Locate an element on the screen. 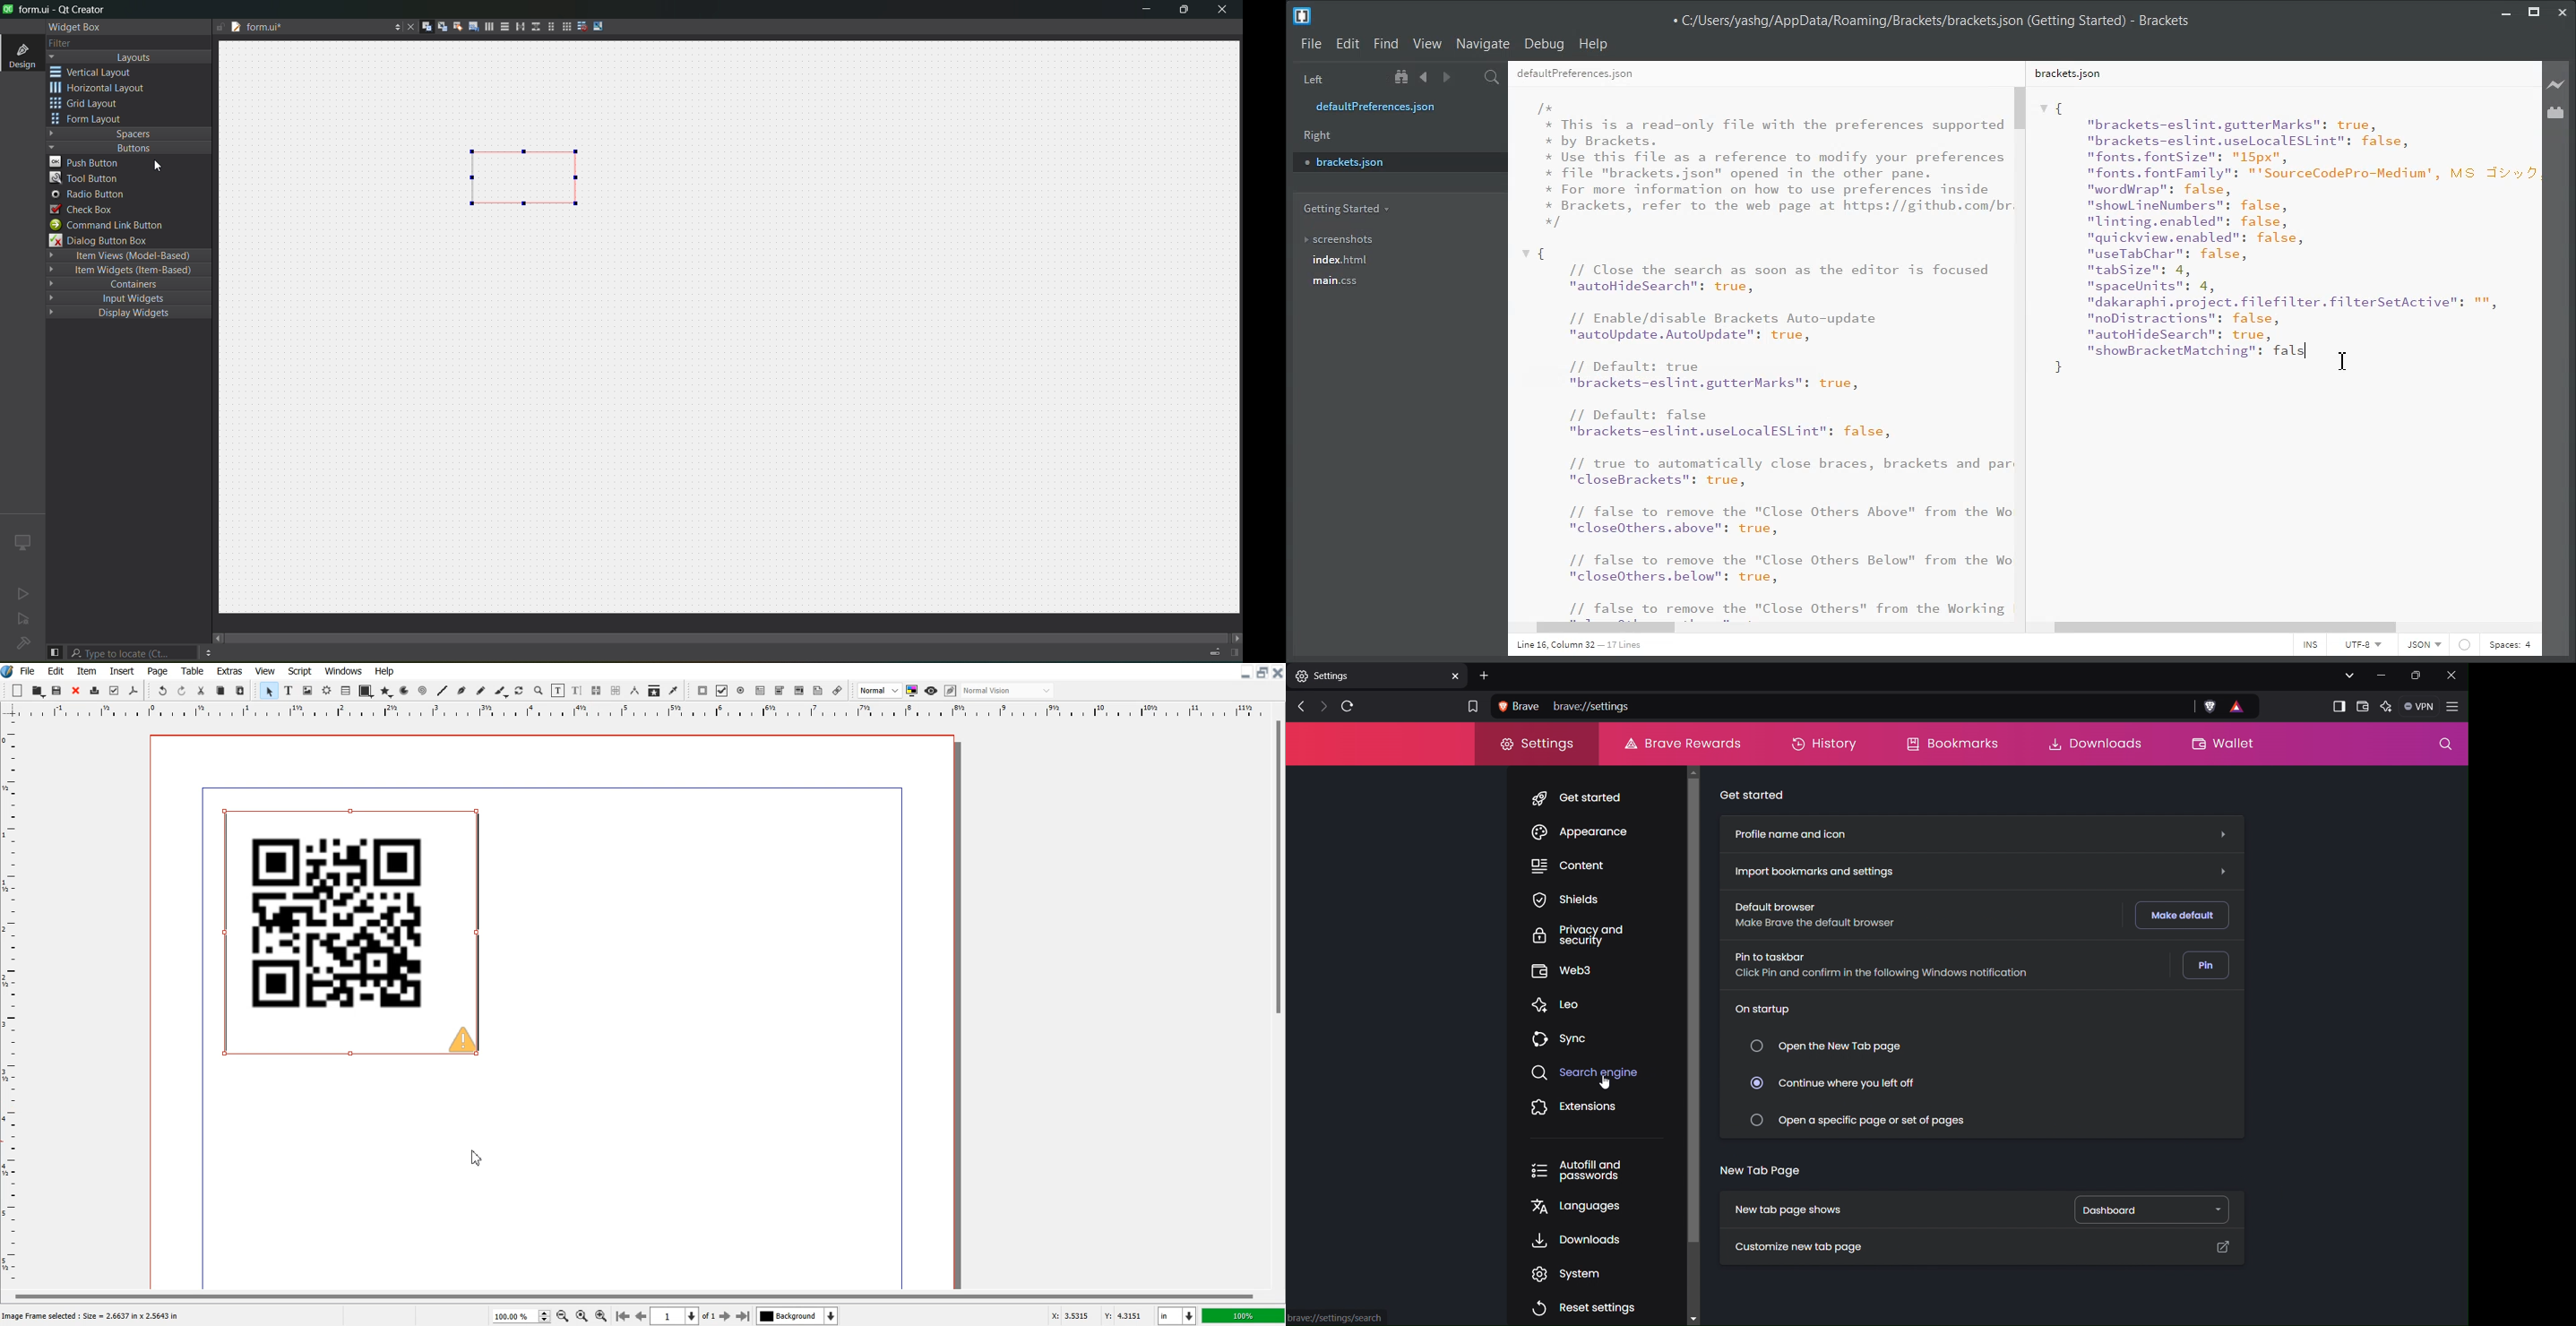 The height and width of the screenshot is (1344, 2576). Eye Dropper is located at coordinates (673, 690).